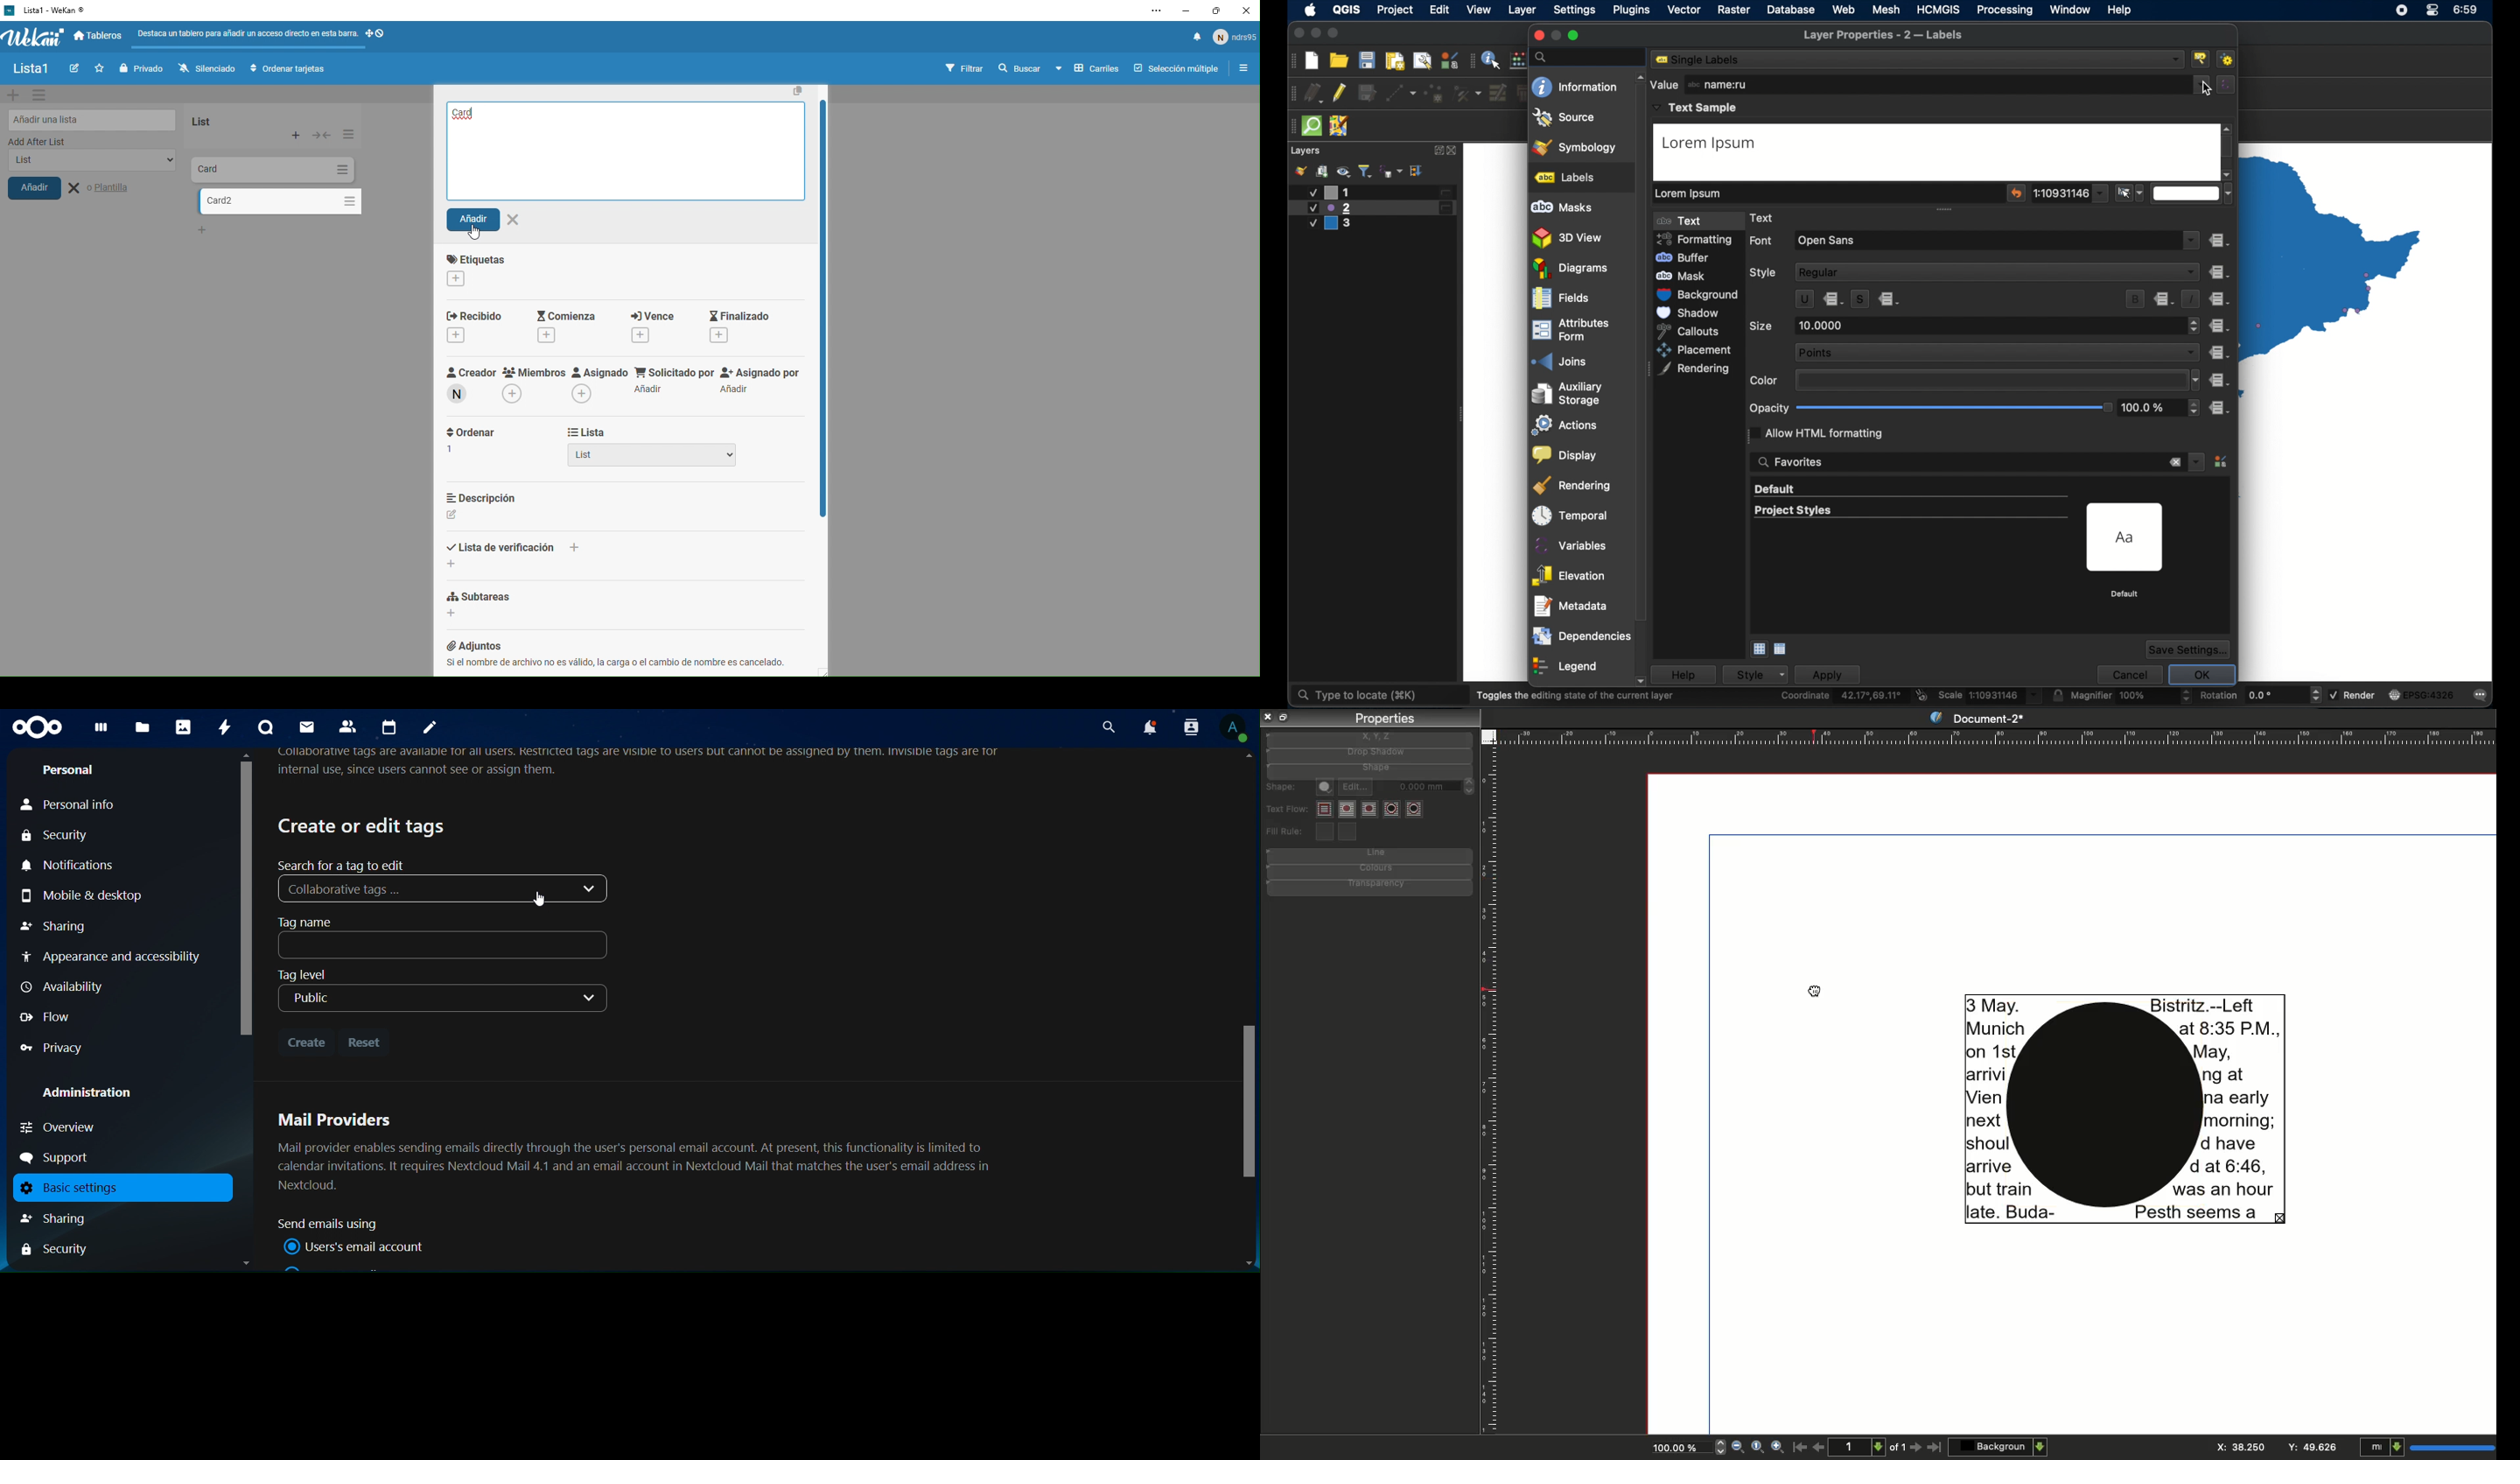 This screenshot has width=2520, height=1484. I want to click on activity, so click(227, 727).